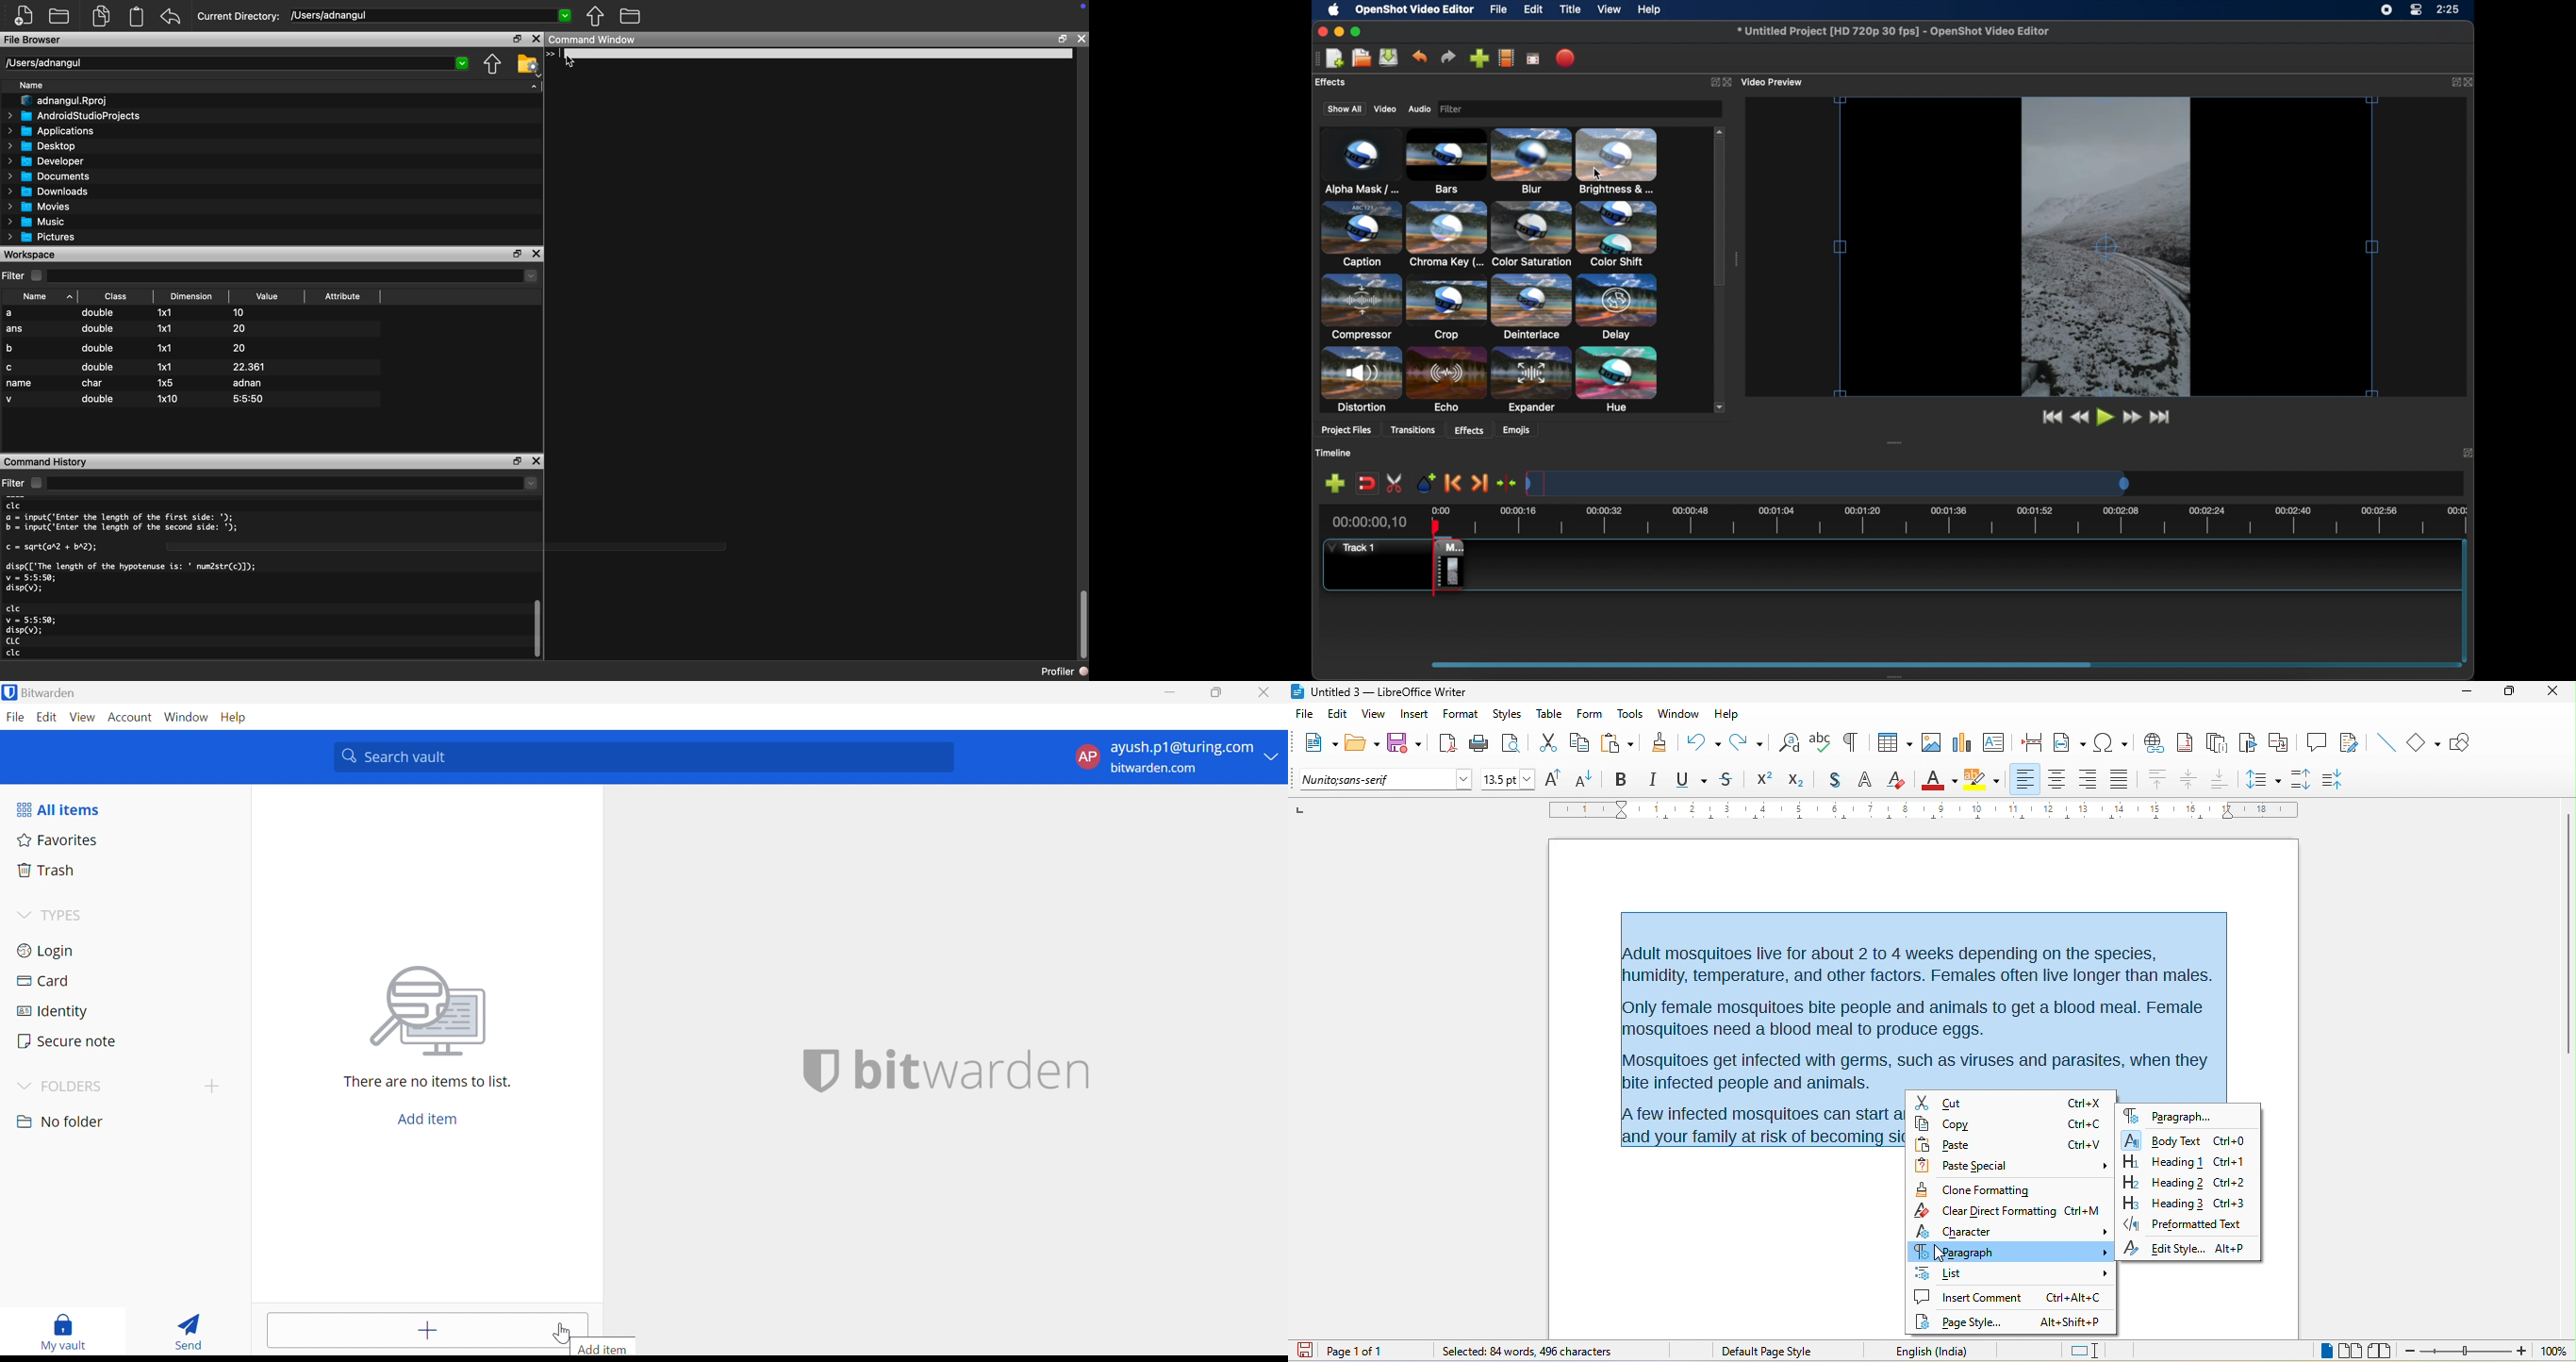 Image resolution: width=2576 pixels, height=1372 pixels. I want to click on show draw function, so click(2467, 742).